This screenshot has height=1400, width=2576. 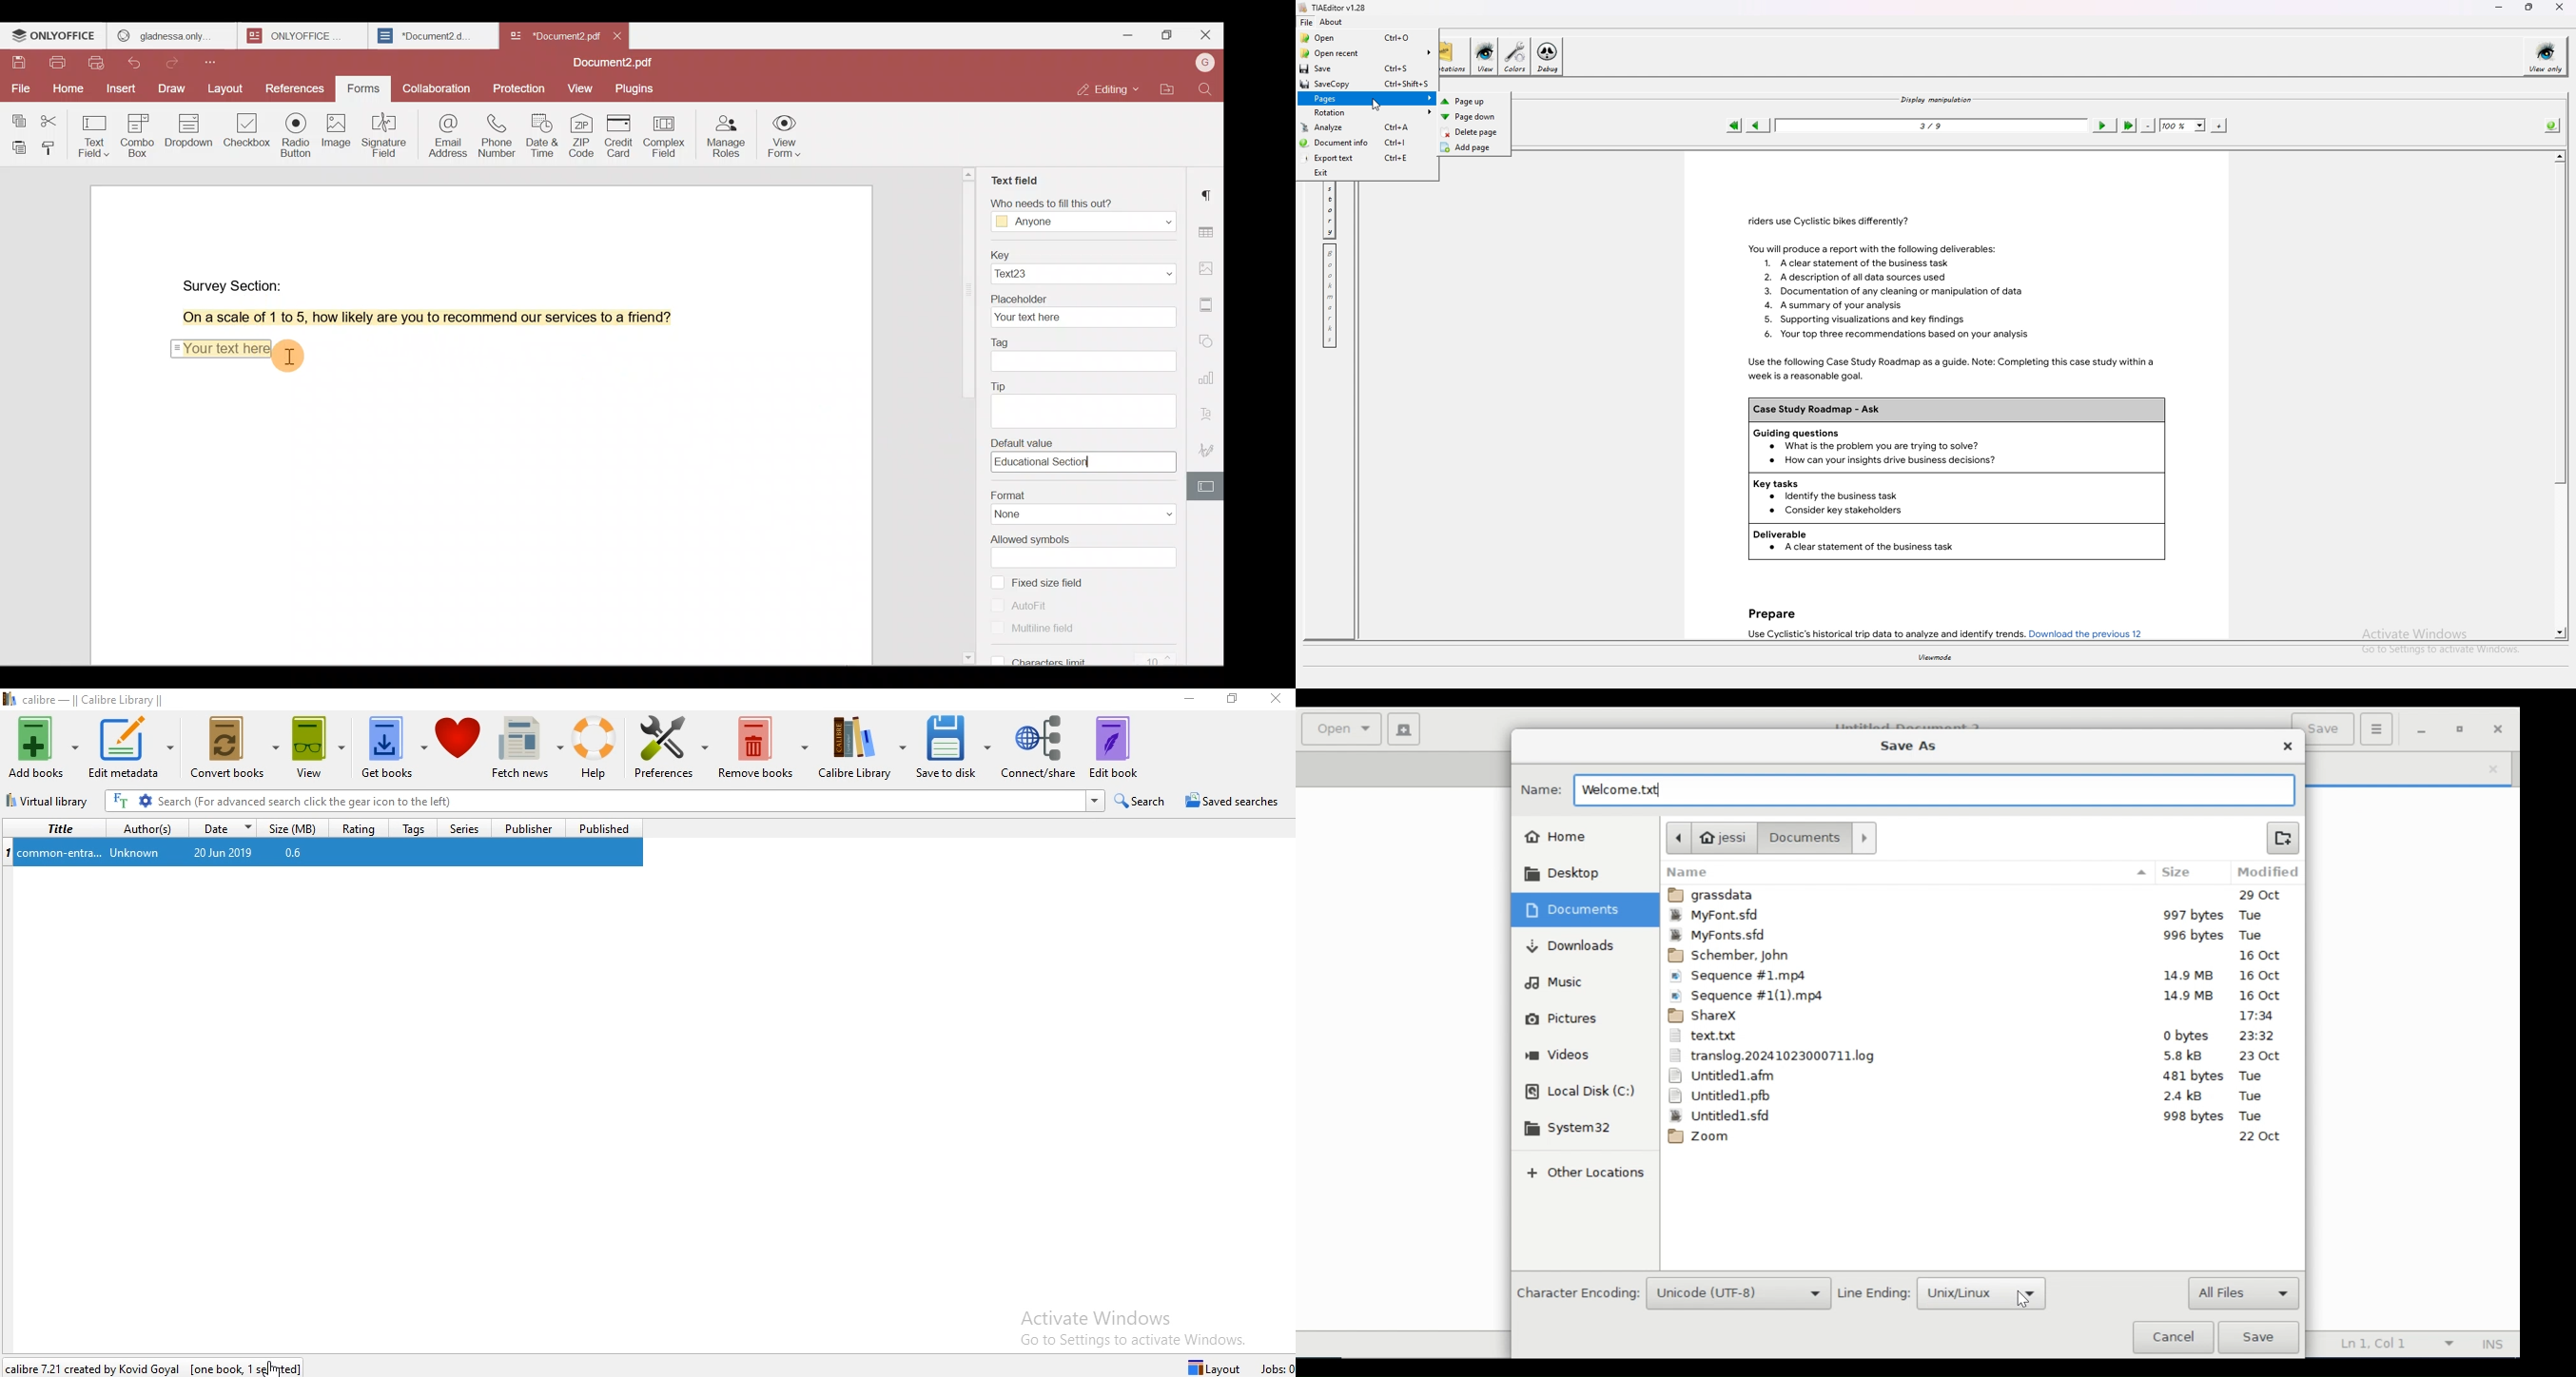 What do you see at coordinates (435, 87) in the screenshot?
I see `Collaboration` at bounding box center [435, 87].